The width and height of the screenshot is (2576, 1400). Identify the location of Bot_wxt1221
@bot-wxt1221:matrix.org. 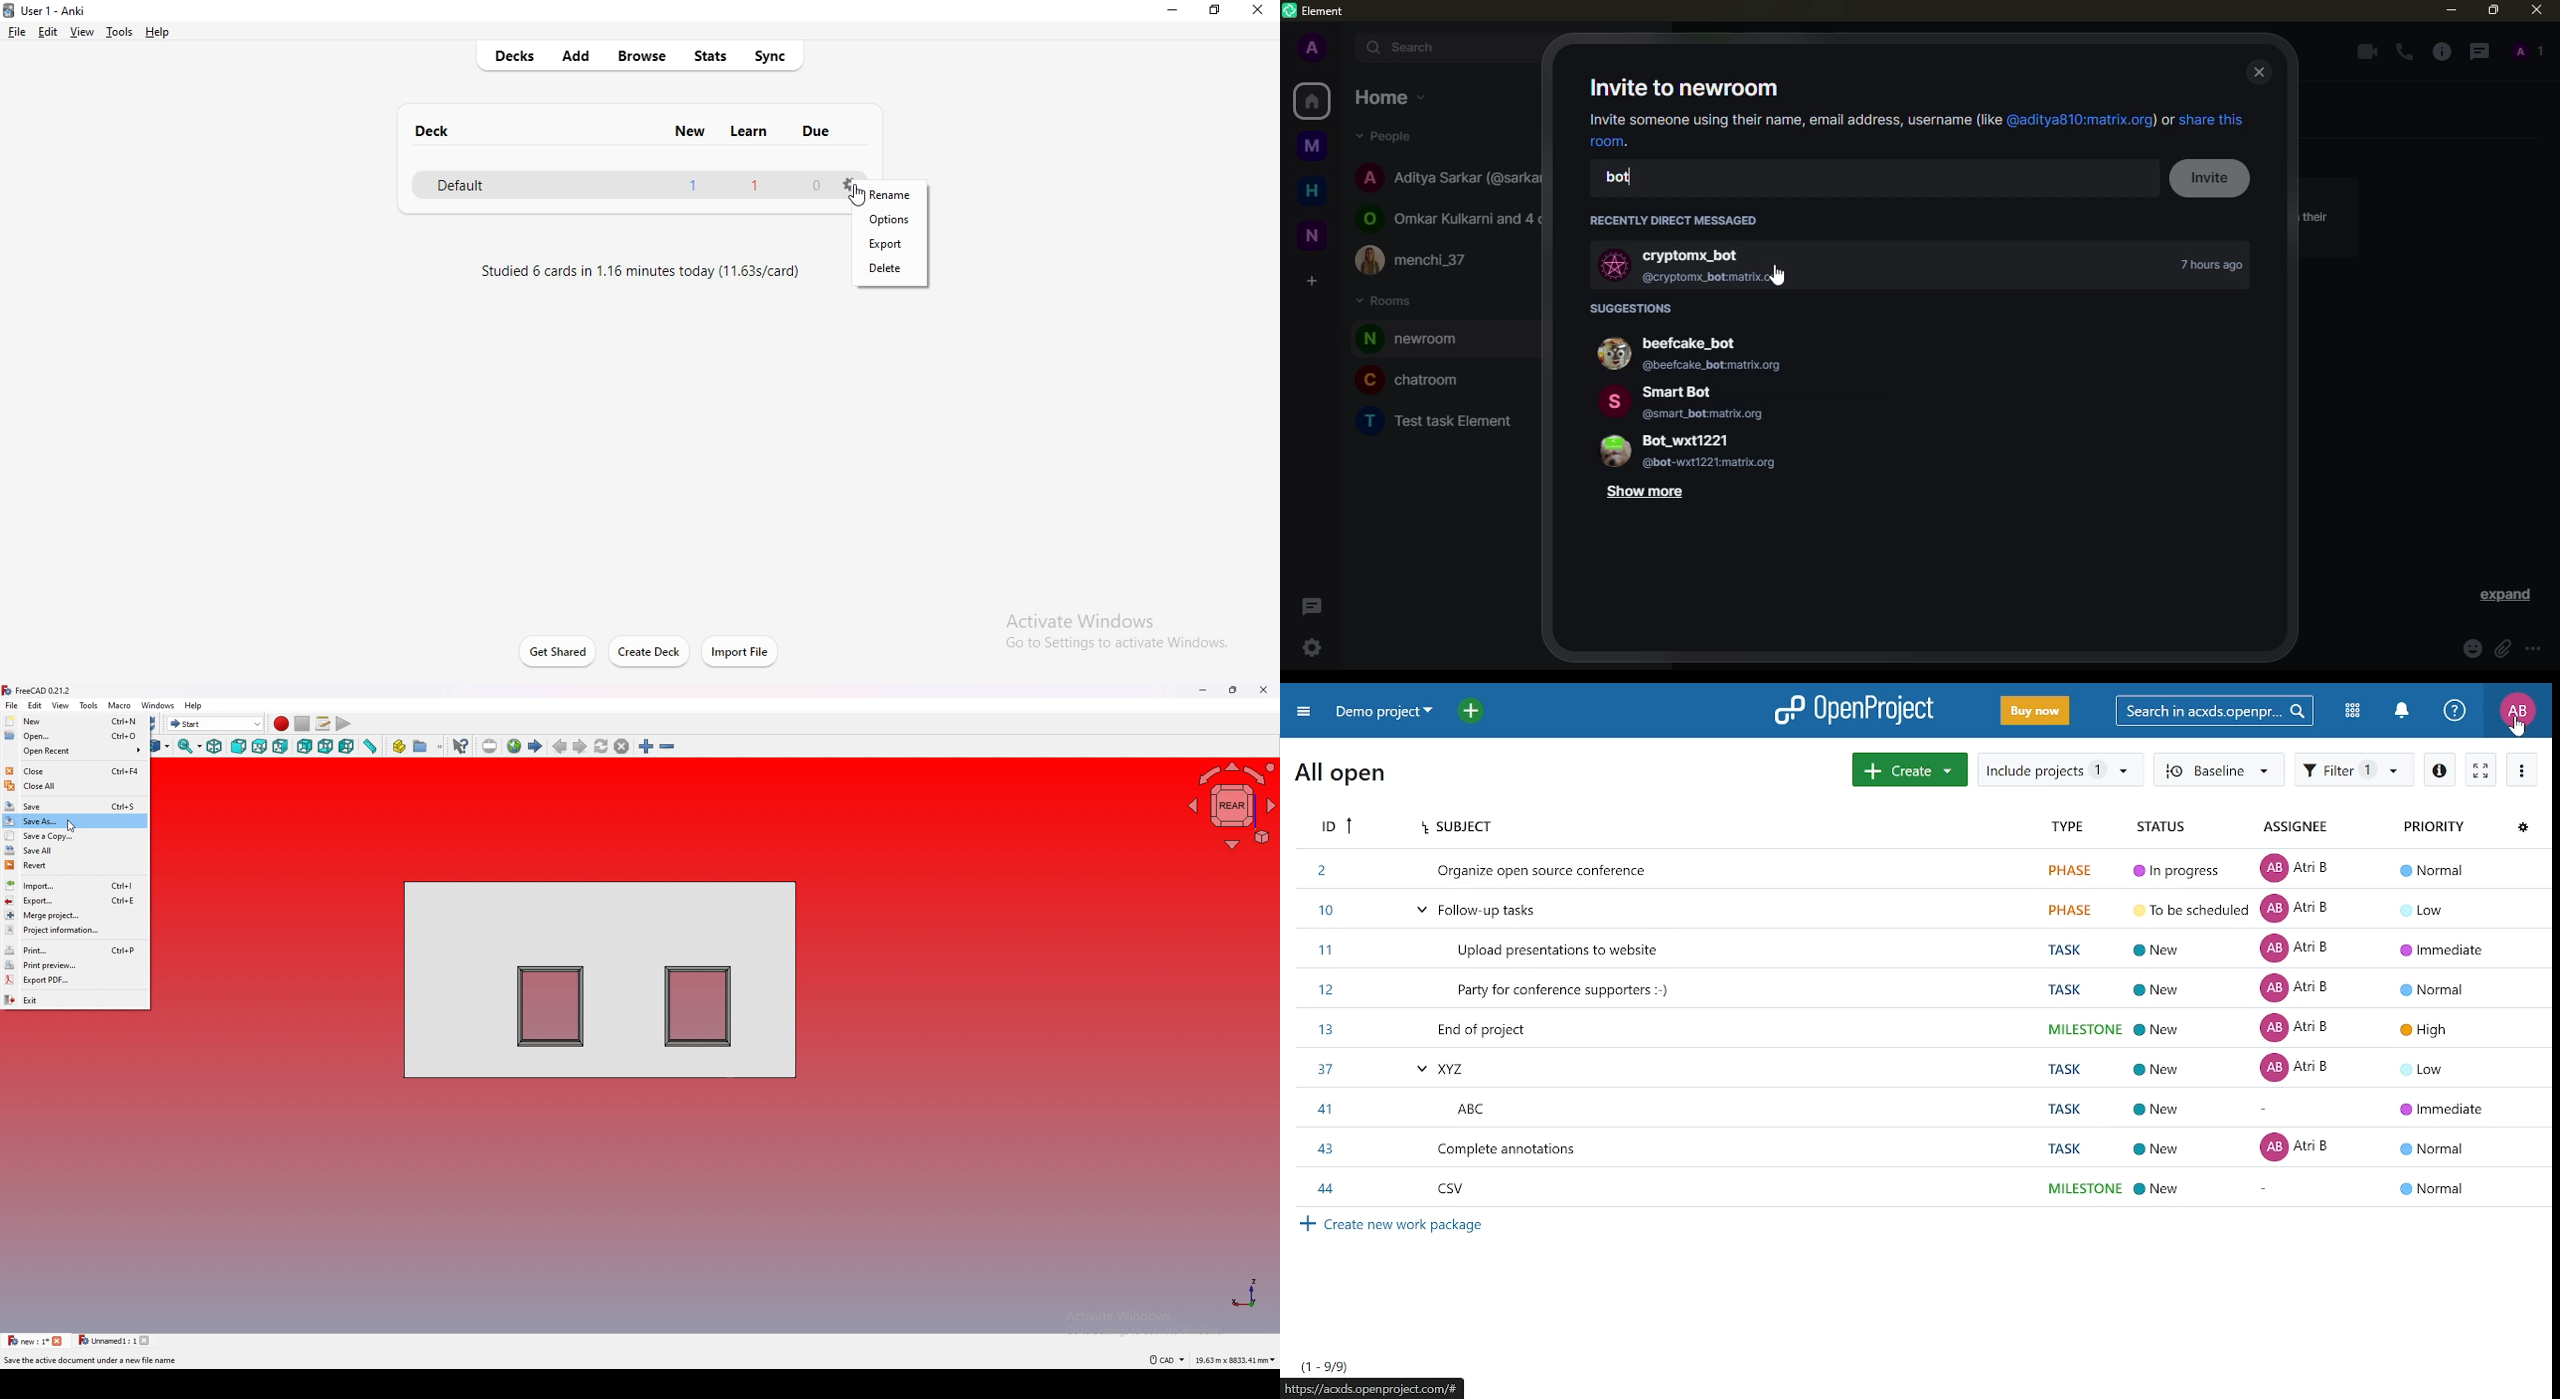
(1687, 453).